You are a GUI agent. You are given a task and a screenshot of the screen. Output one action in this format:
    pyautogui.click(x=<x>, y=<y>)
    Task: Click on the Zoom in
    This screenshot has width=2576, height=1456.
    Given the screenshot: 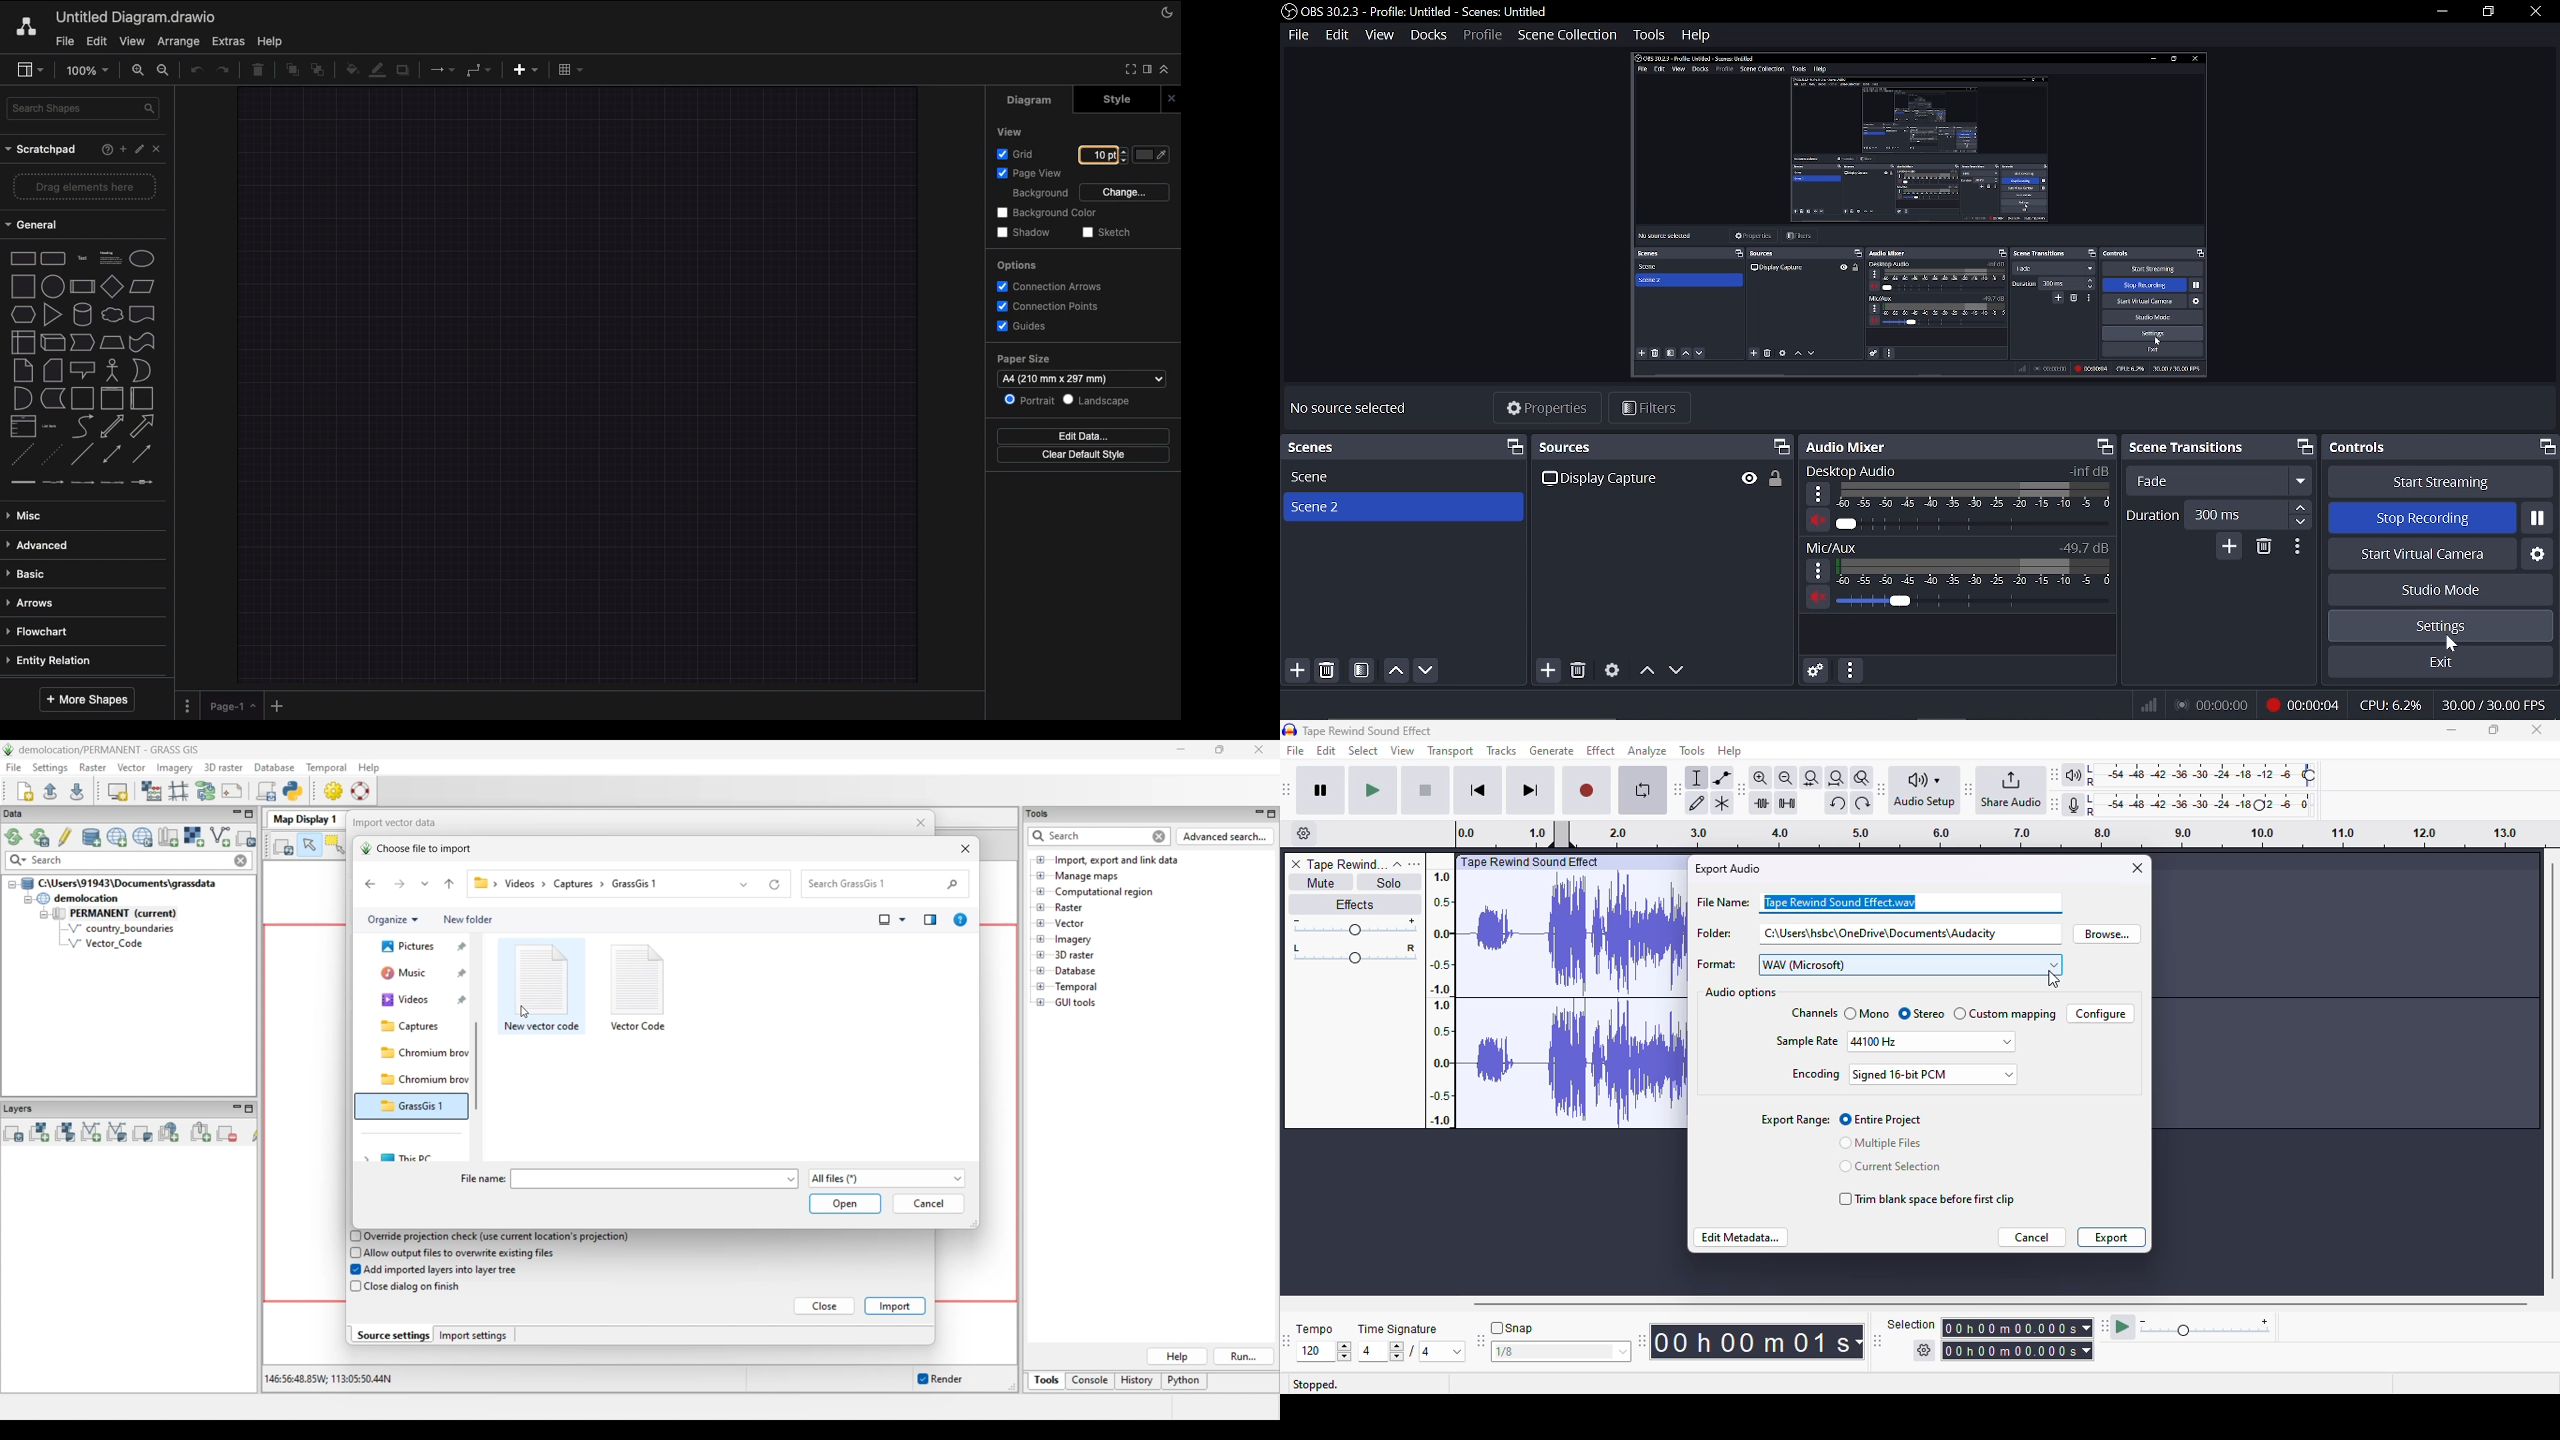 What is the action you would take?
    pyautogui.click(x=136, y=70)
    